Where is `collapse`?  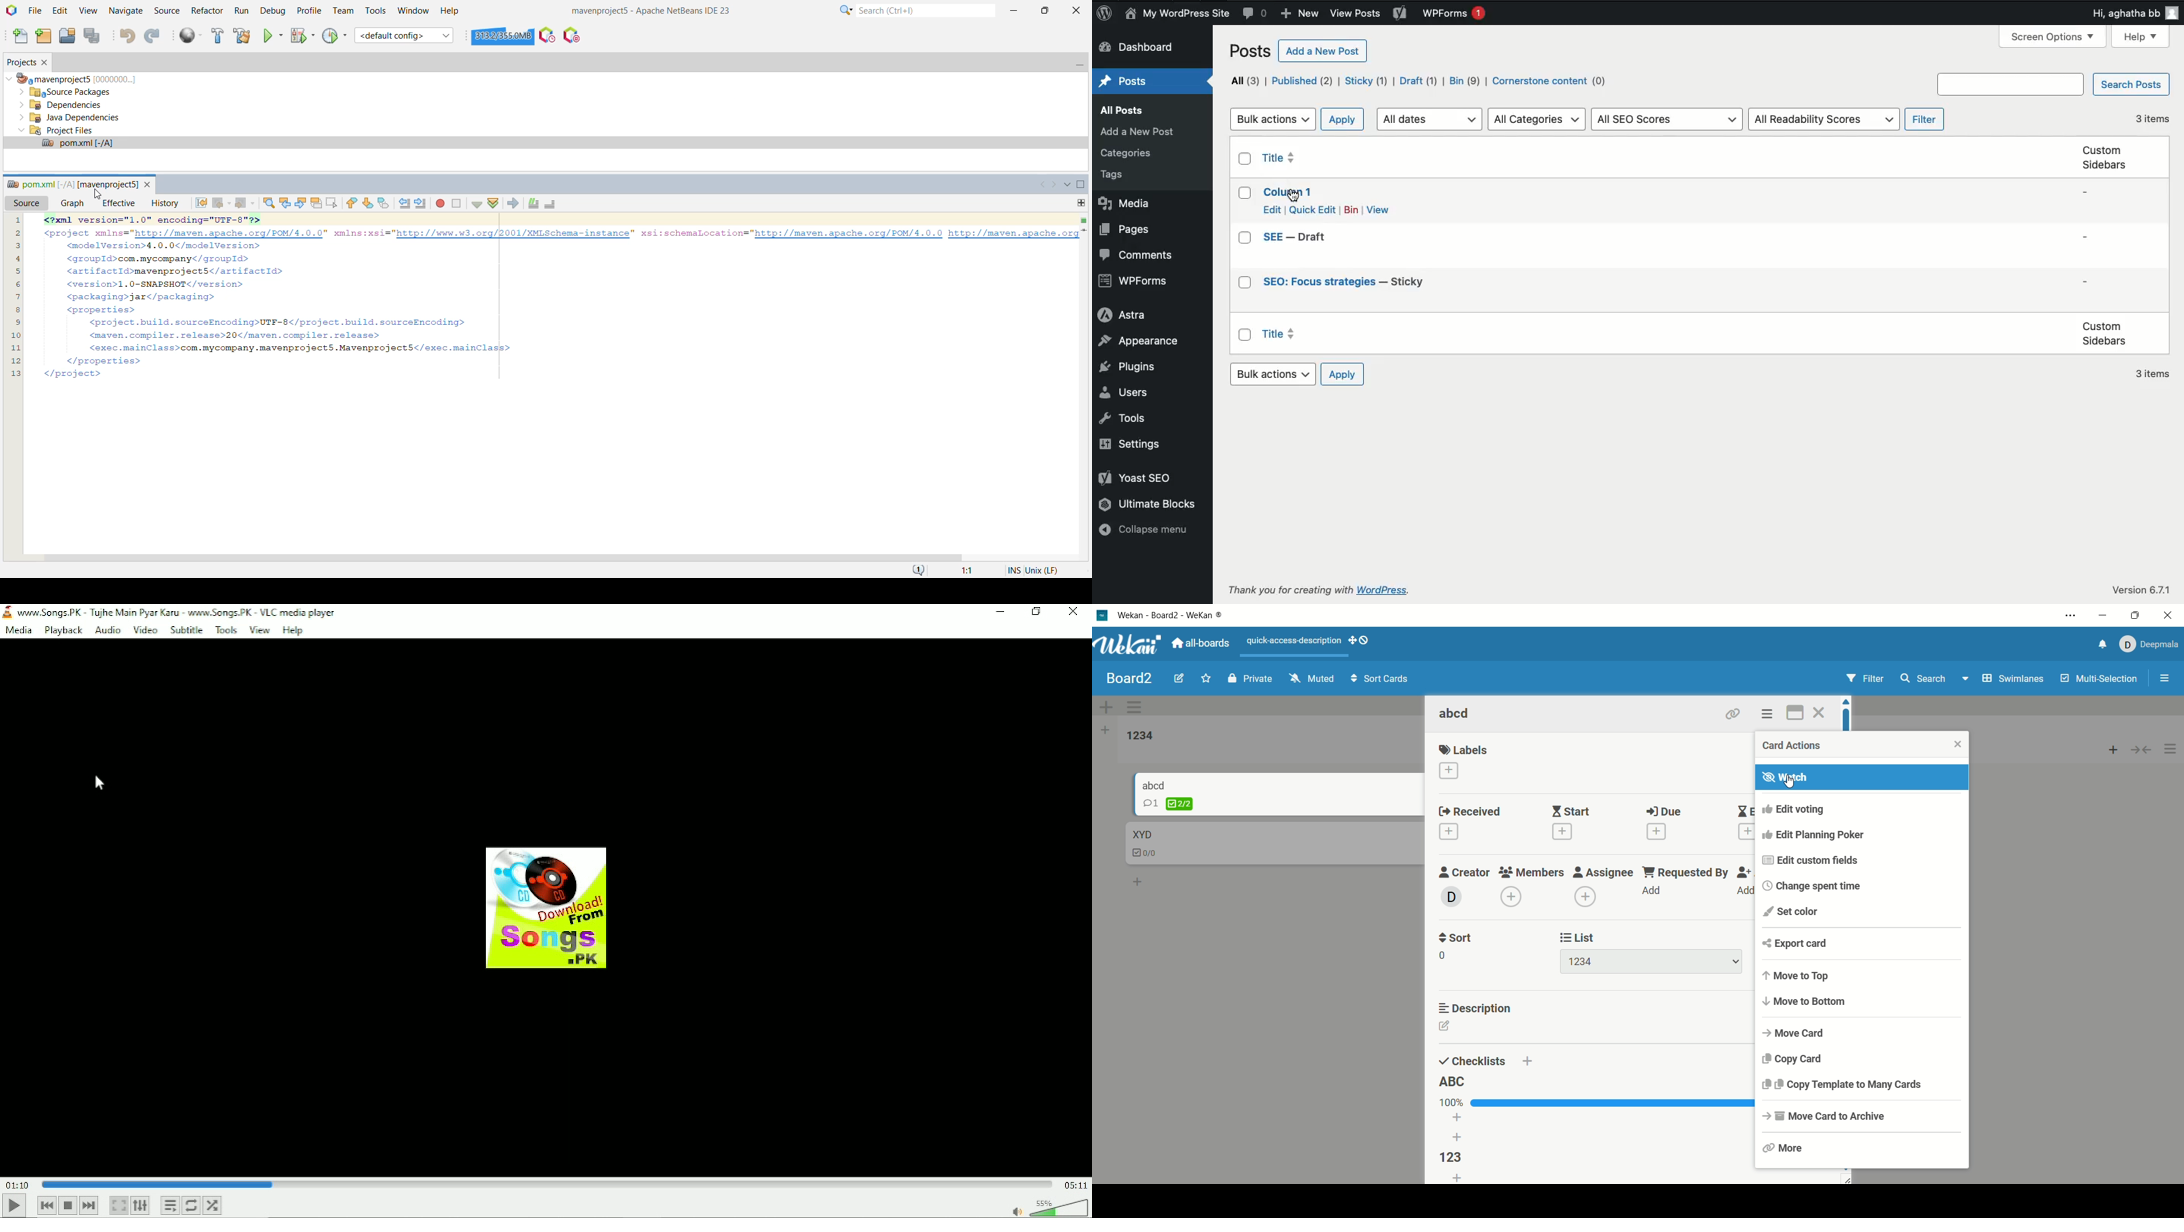 collapse is located at coordinates (2142, 751).